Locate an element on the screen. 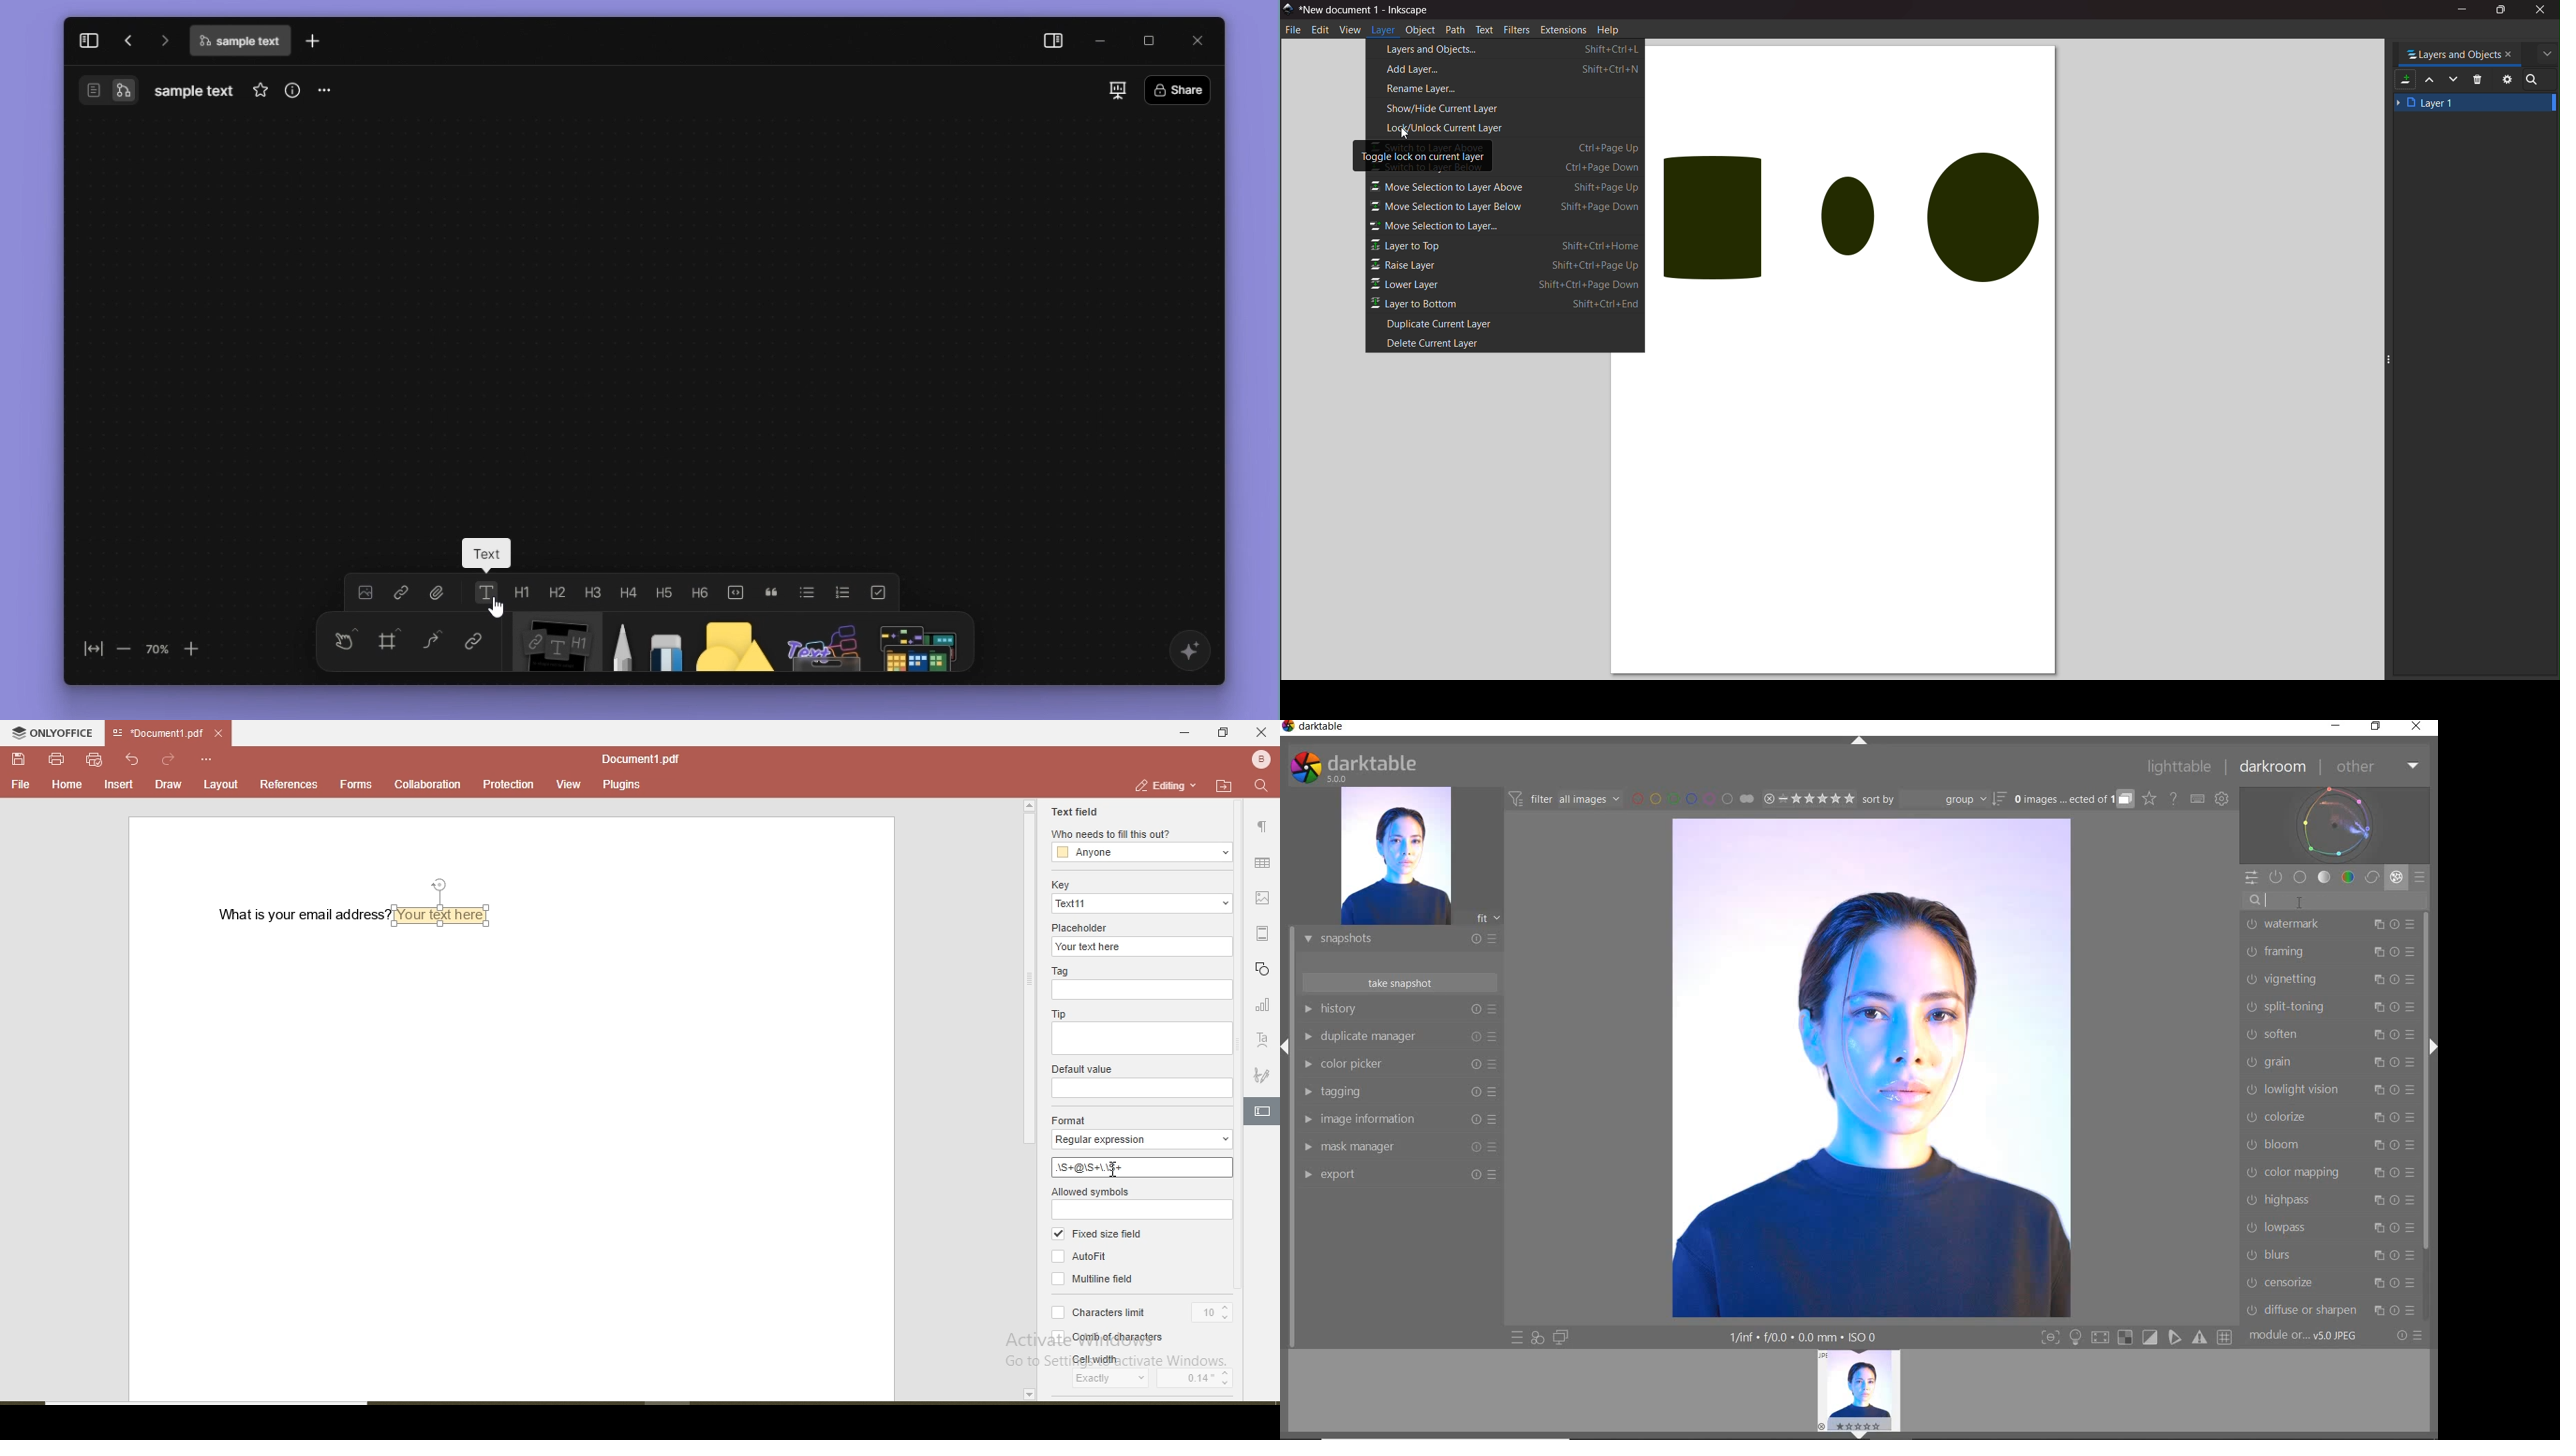 The width and height of the screenshot is (2576, 1456). Button is located at coordinates (2100, 1339).